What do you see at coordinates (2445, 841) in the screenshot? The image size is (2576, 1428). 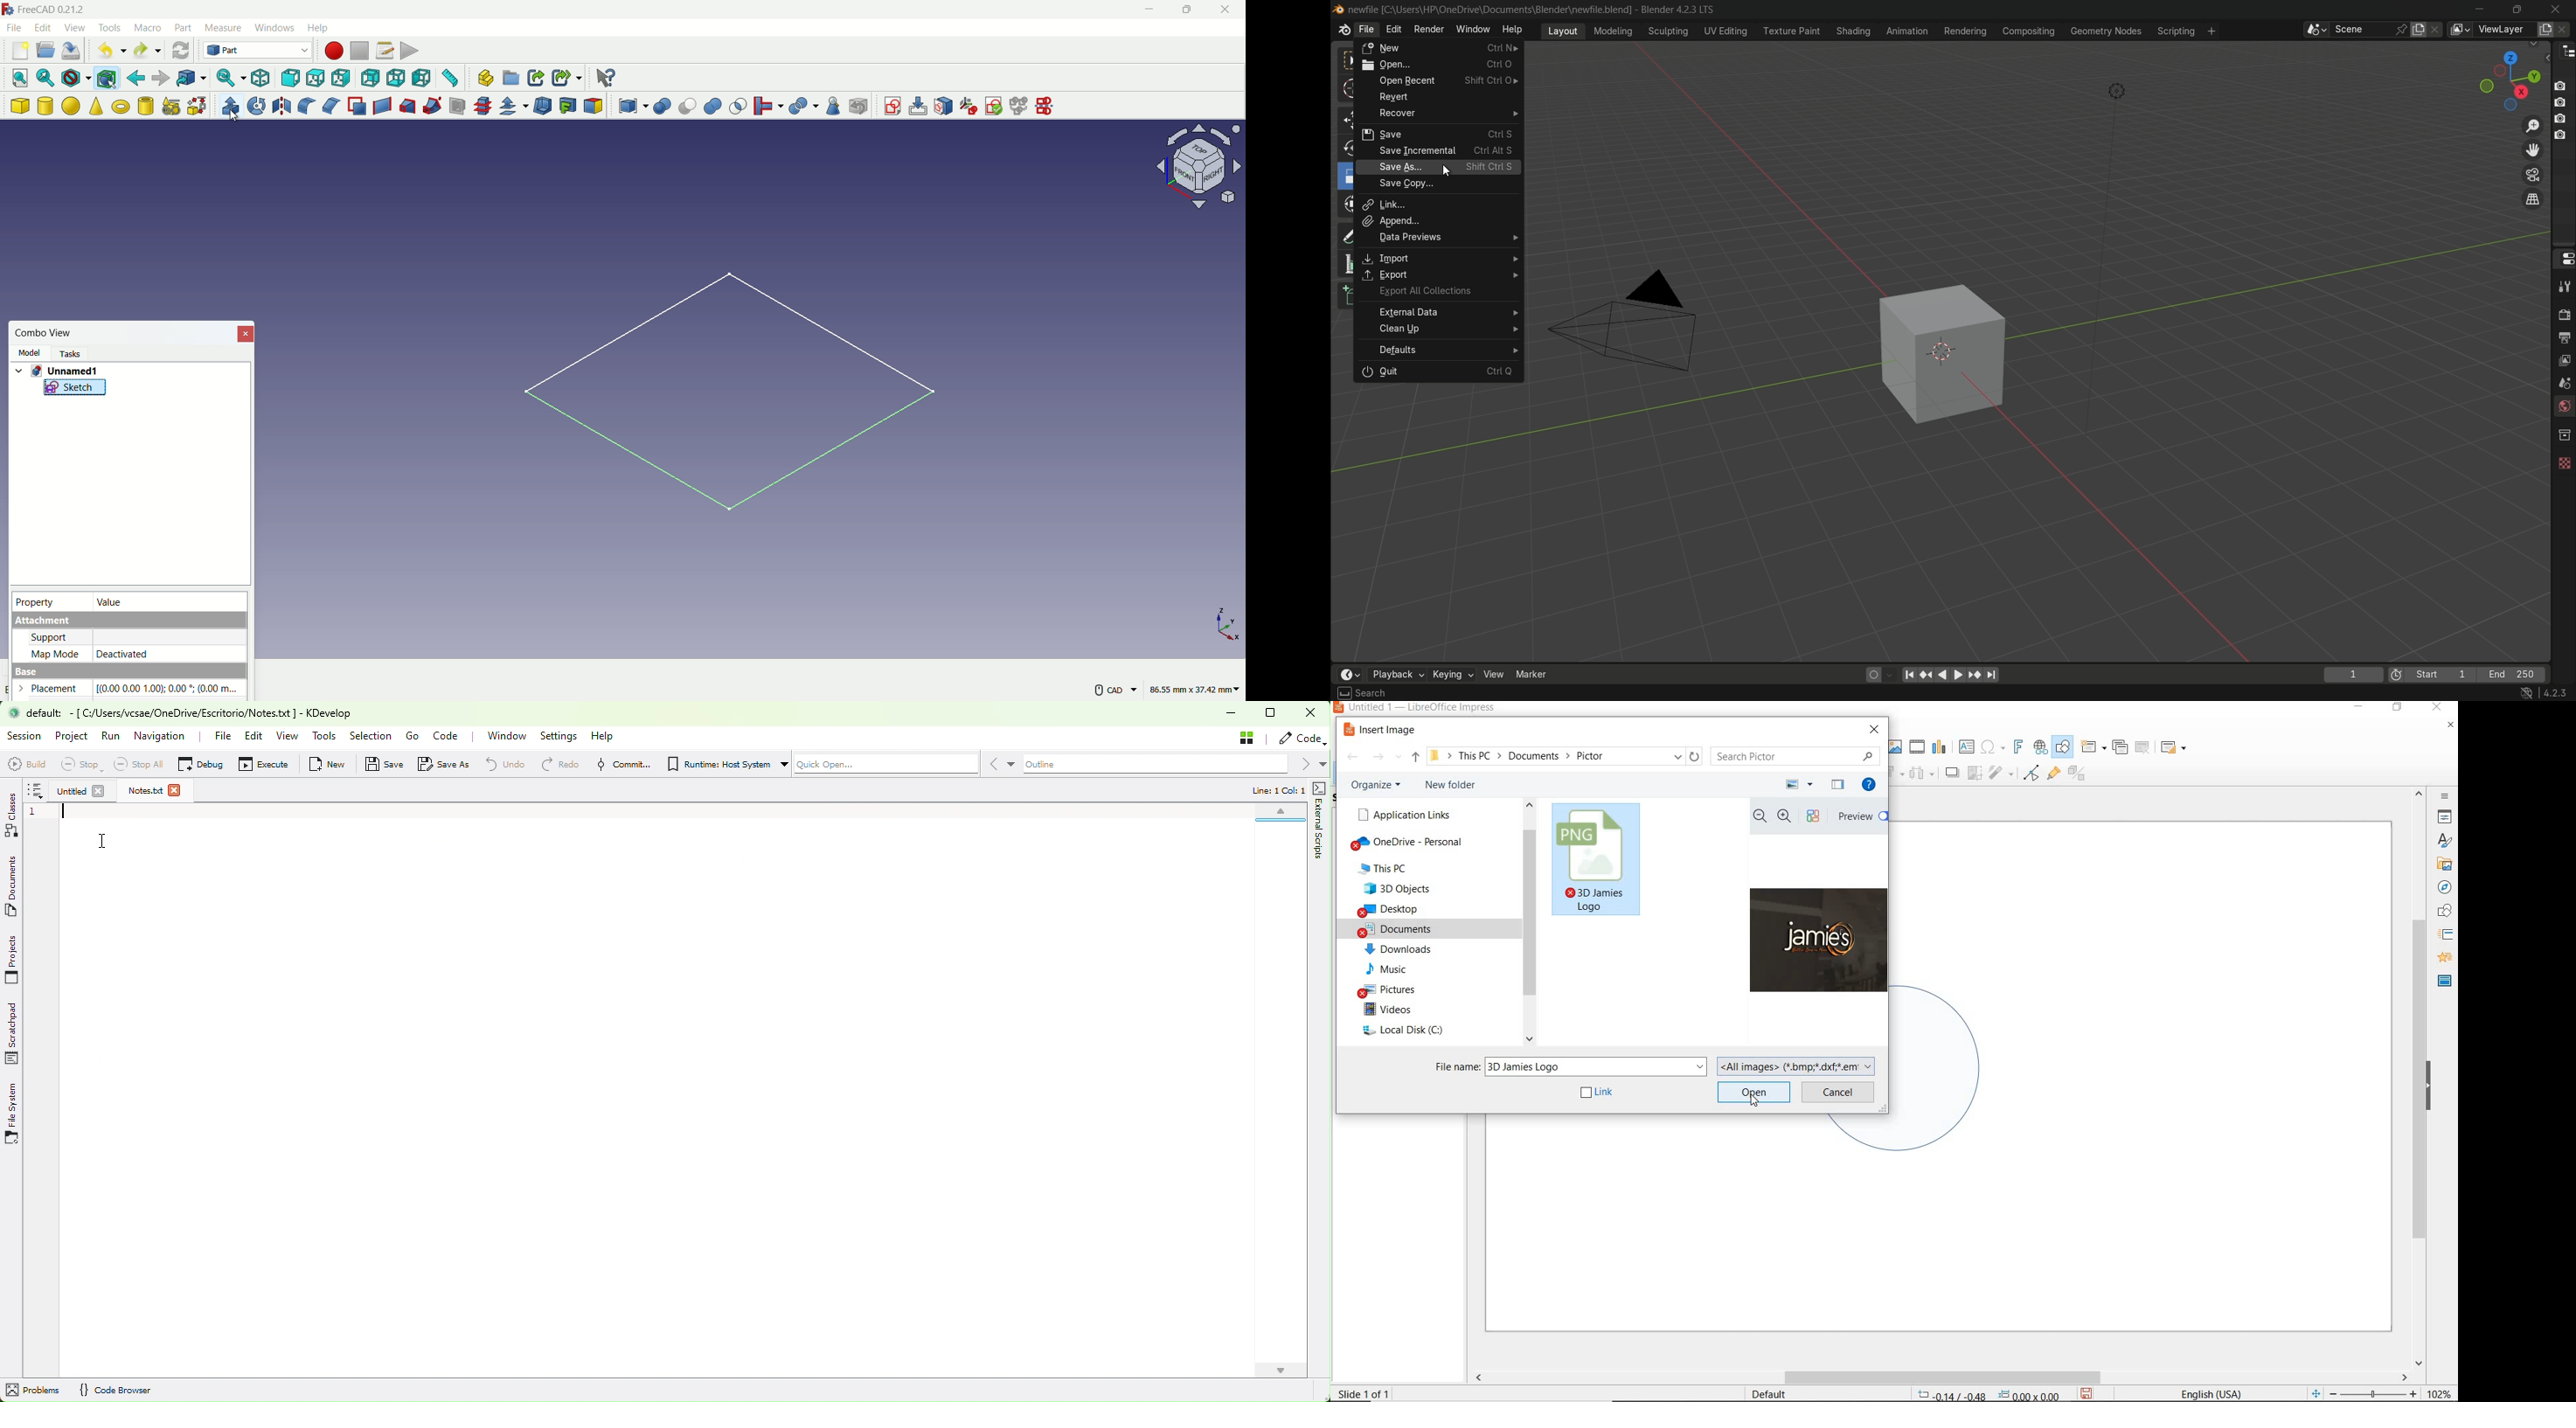 I see `styles` at bounding box center [2445, 841].